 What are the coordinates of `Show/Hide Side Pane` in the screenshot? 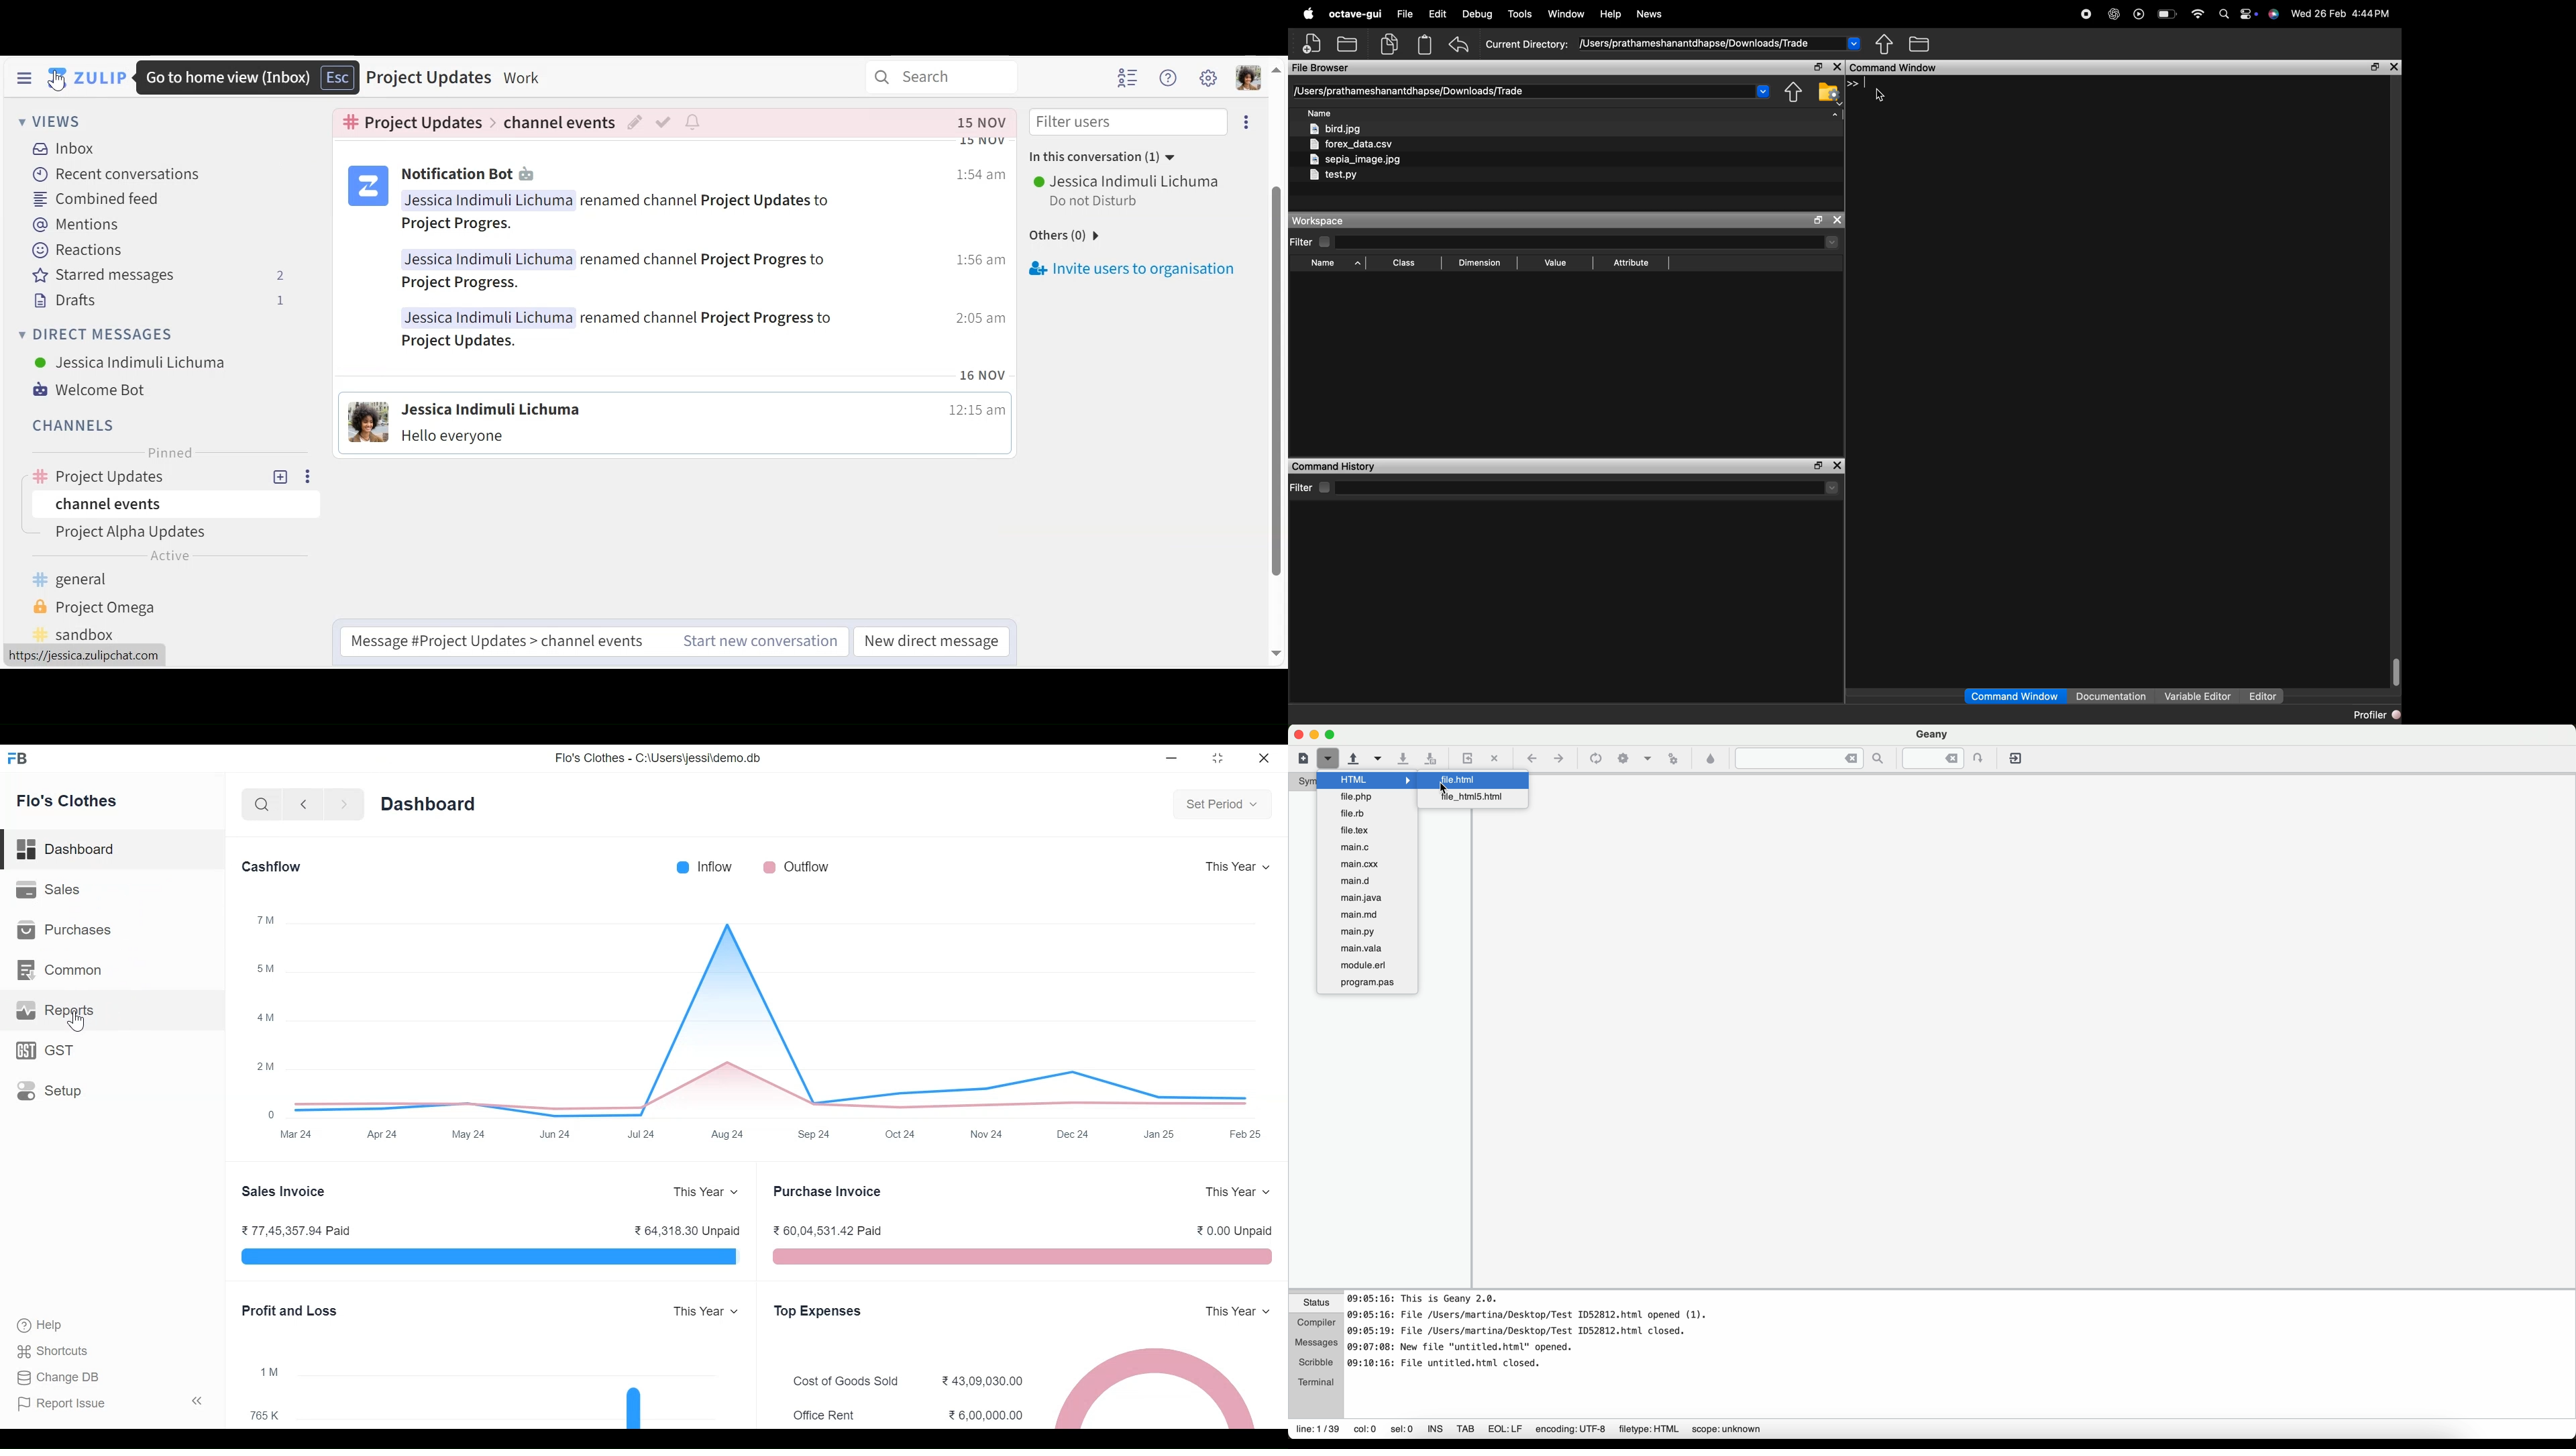 It's located at (23, 79).